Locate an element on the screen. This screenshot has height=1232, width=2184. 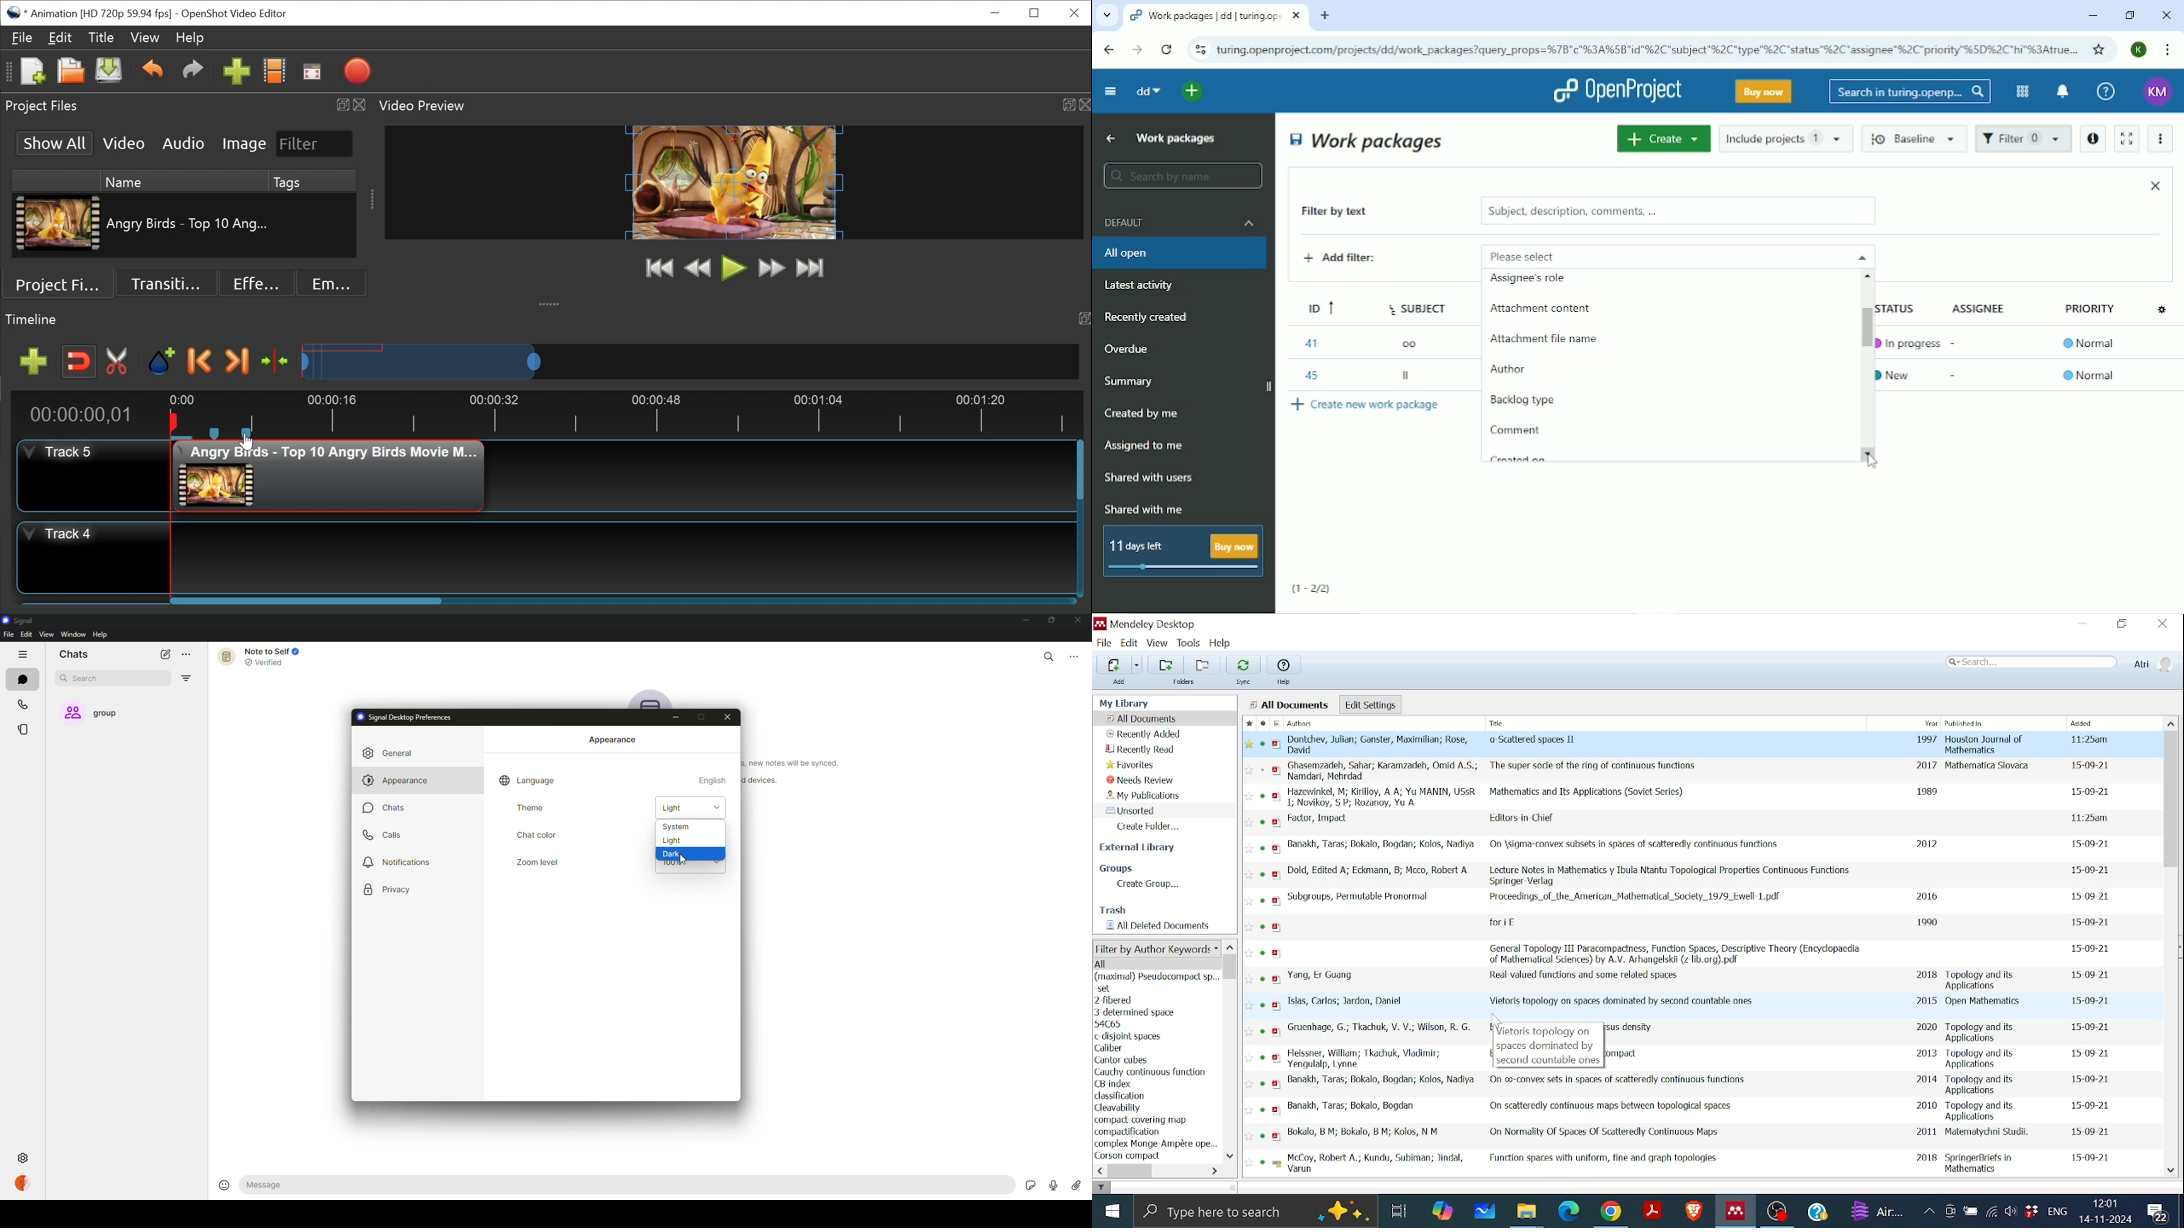
favourite is located at coordinates (1247, 823).